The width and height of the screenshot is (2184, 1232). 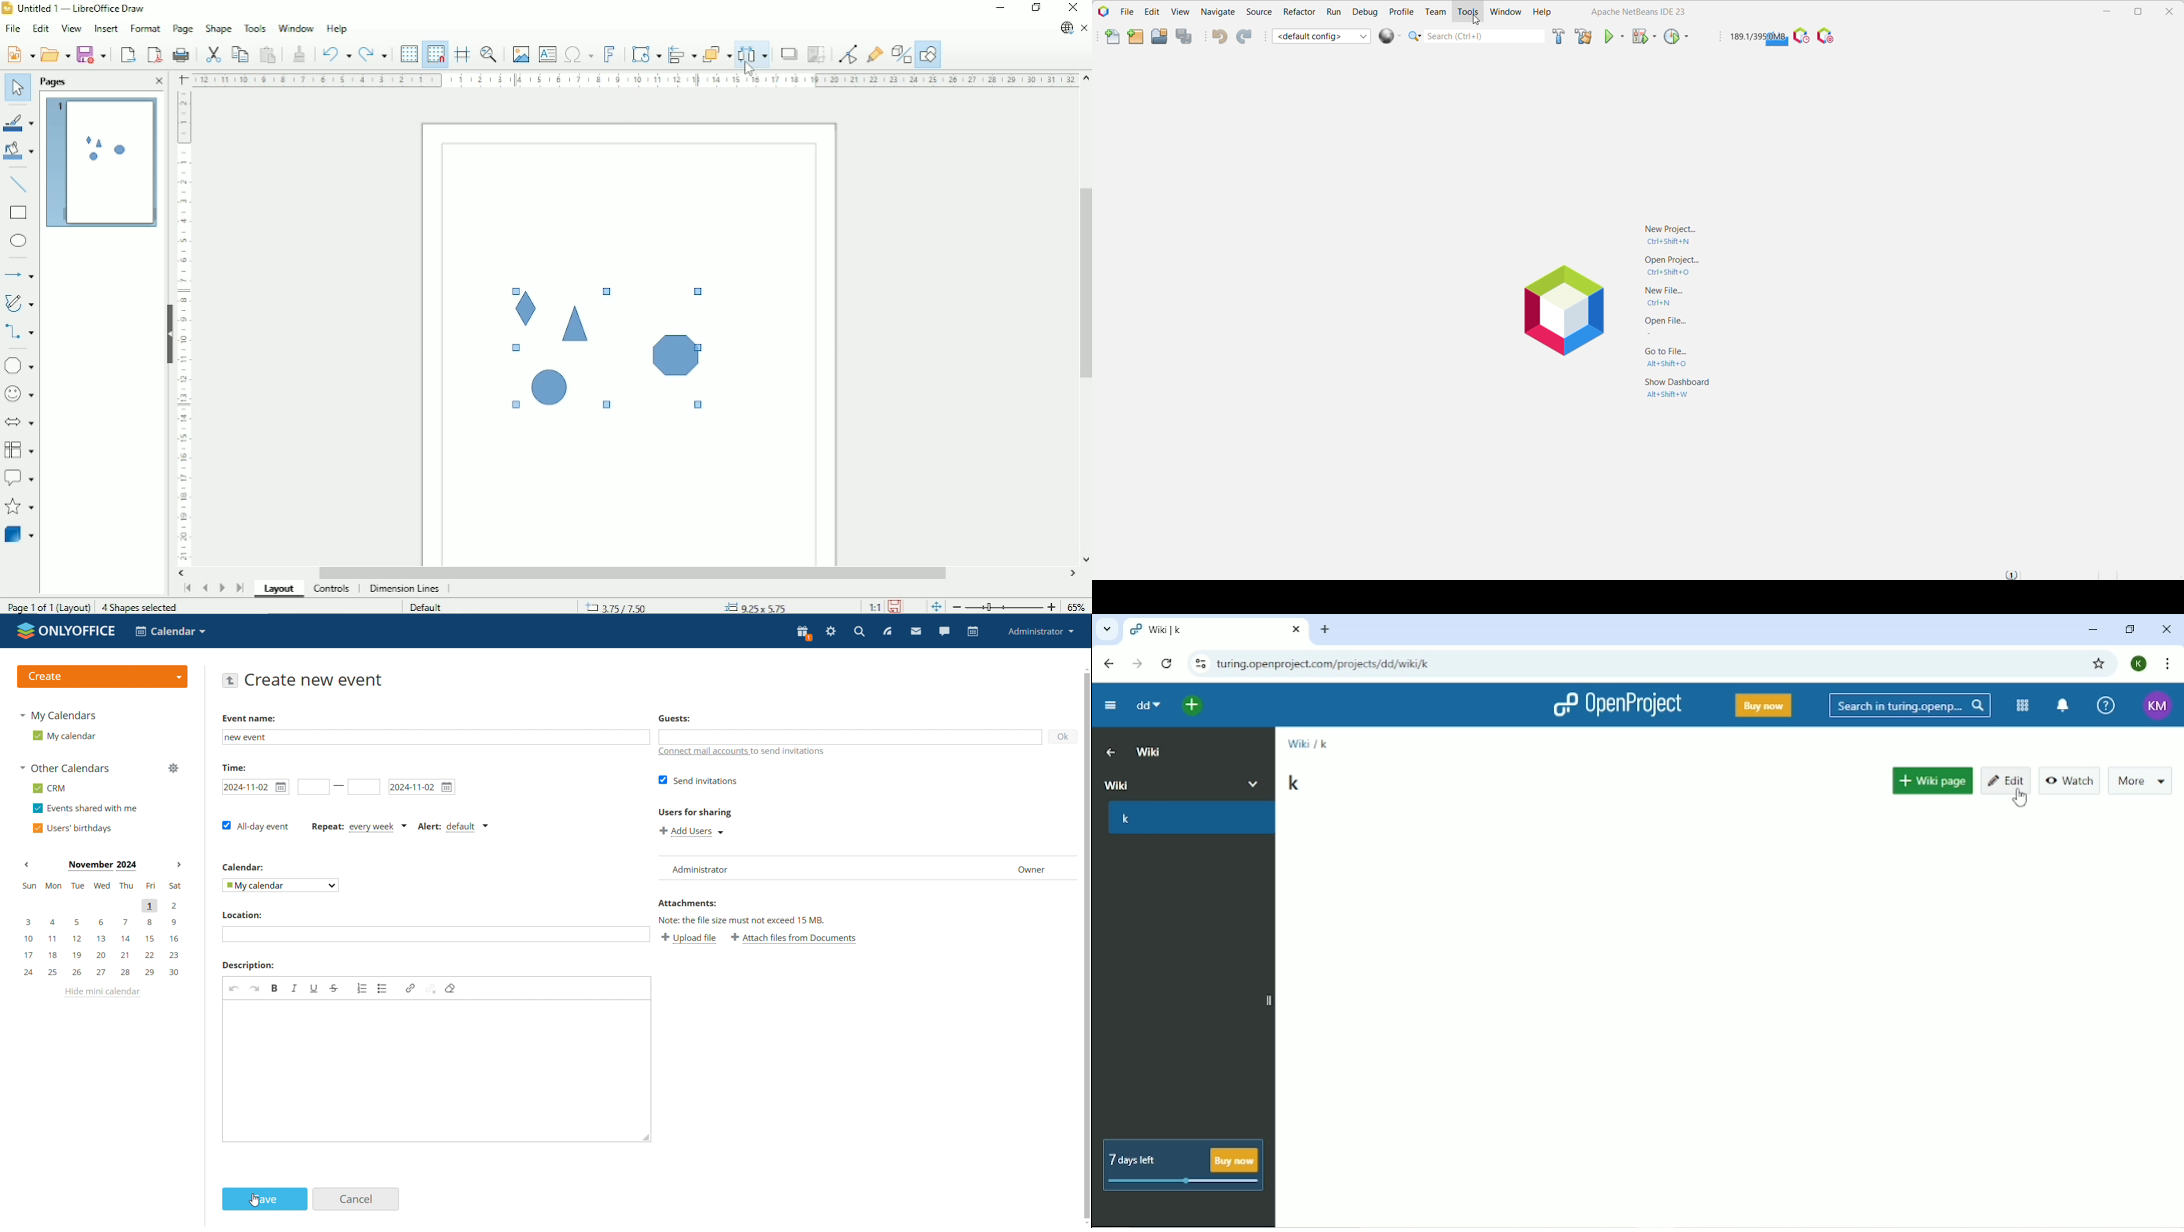 What do you see at coordinates (222, 586) in the screenshot?
I see `Scroll to next page` at bounding box center [222, 586].